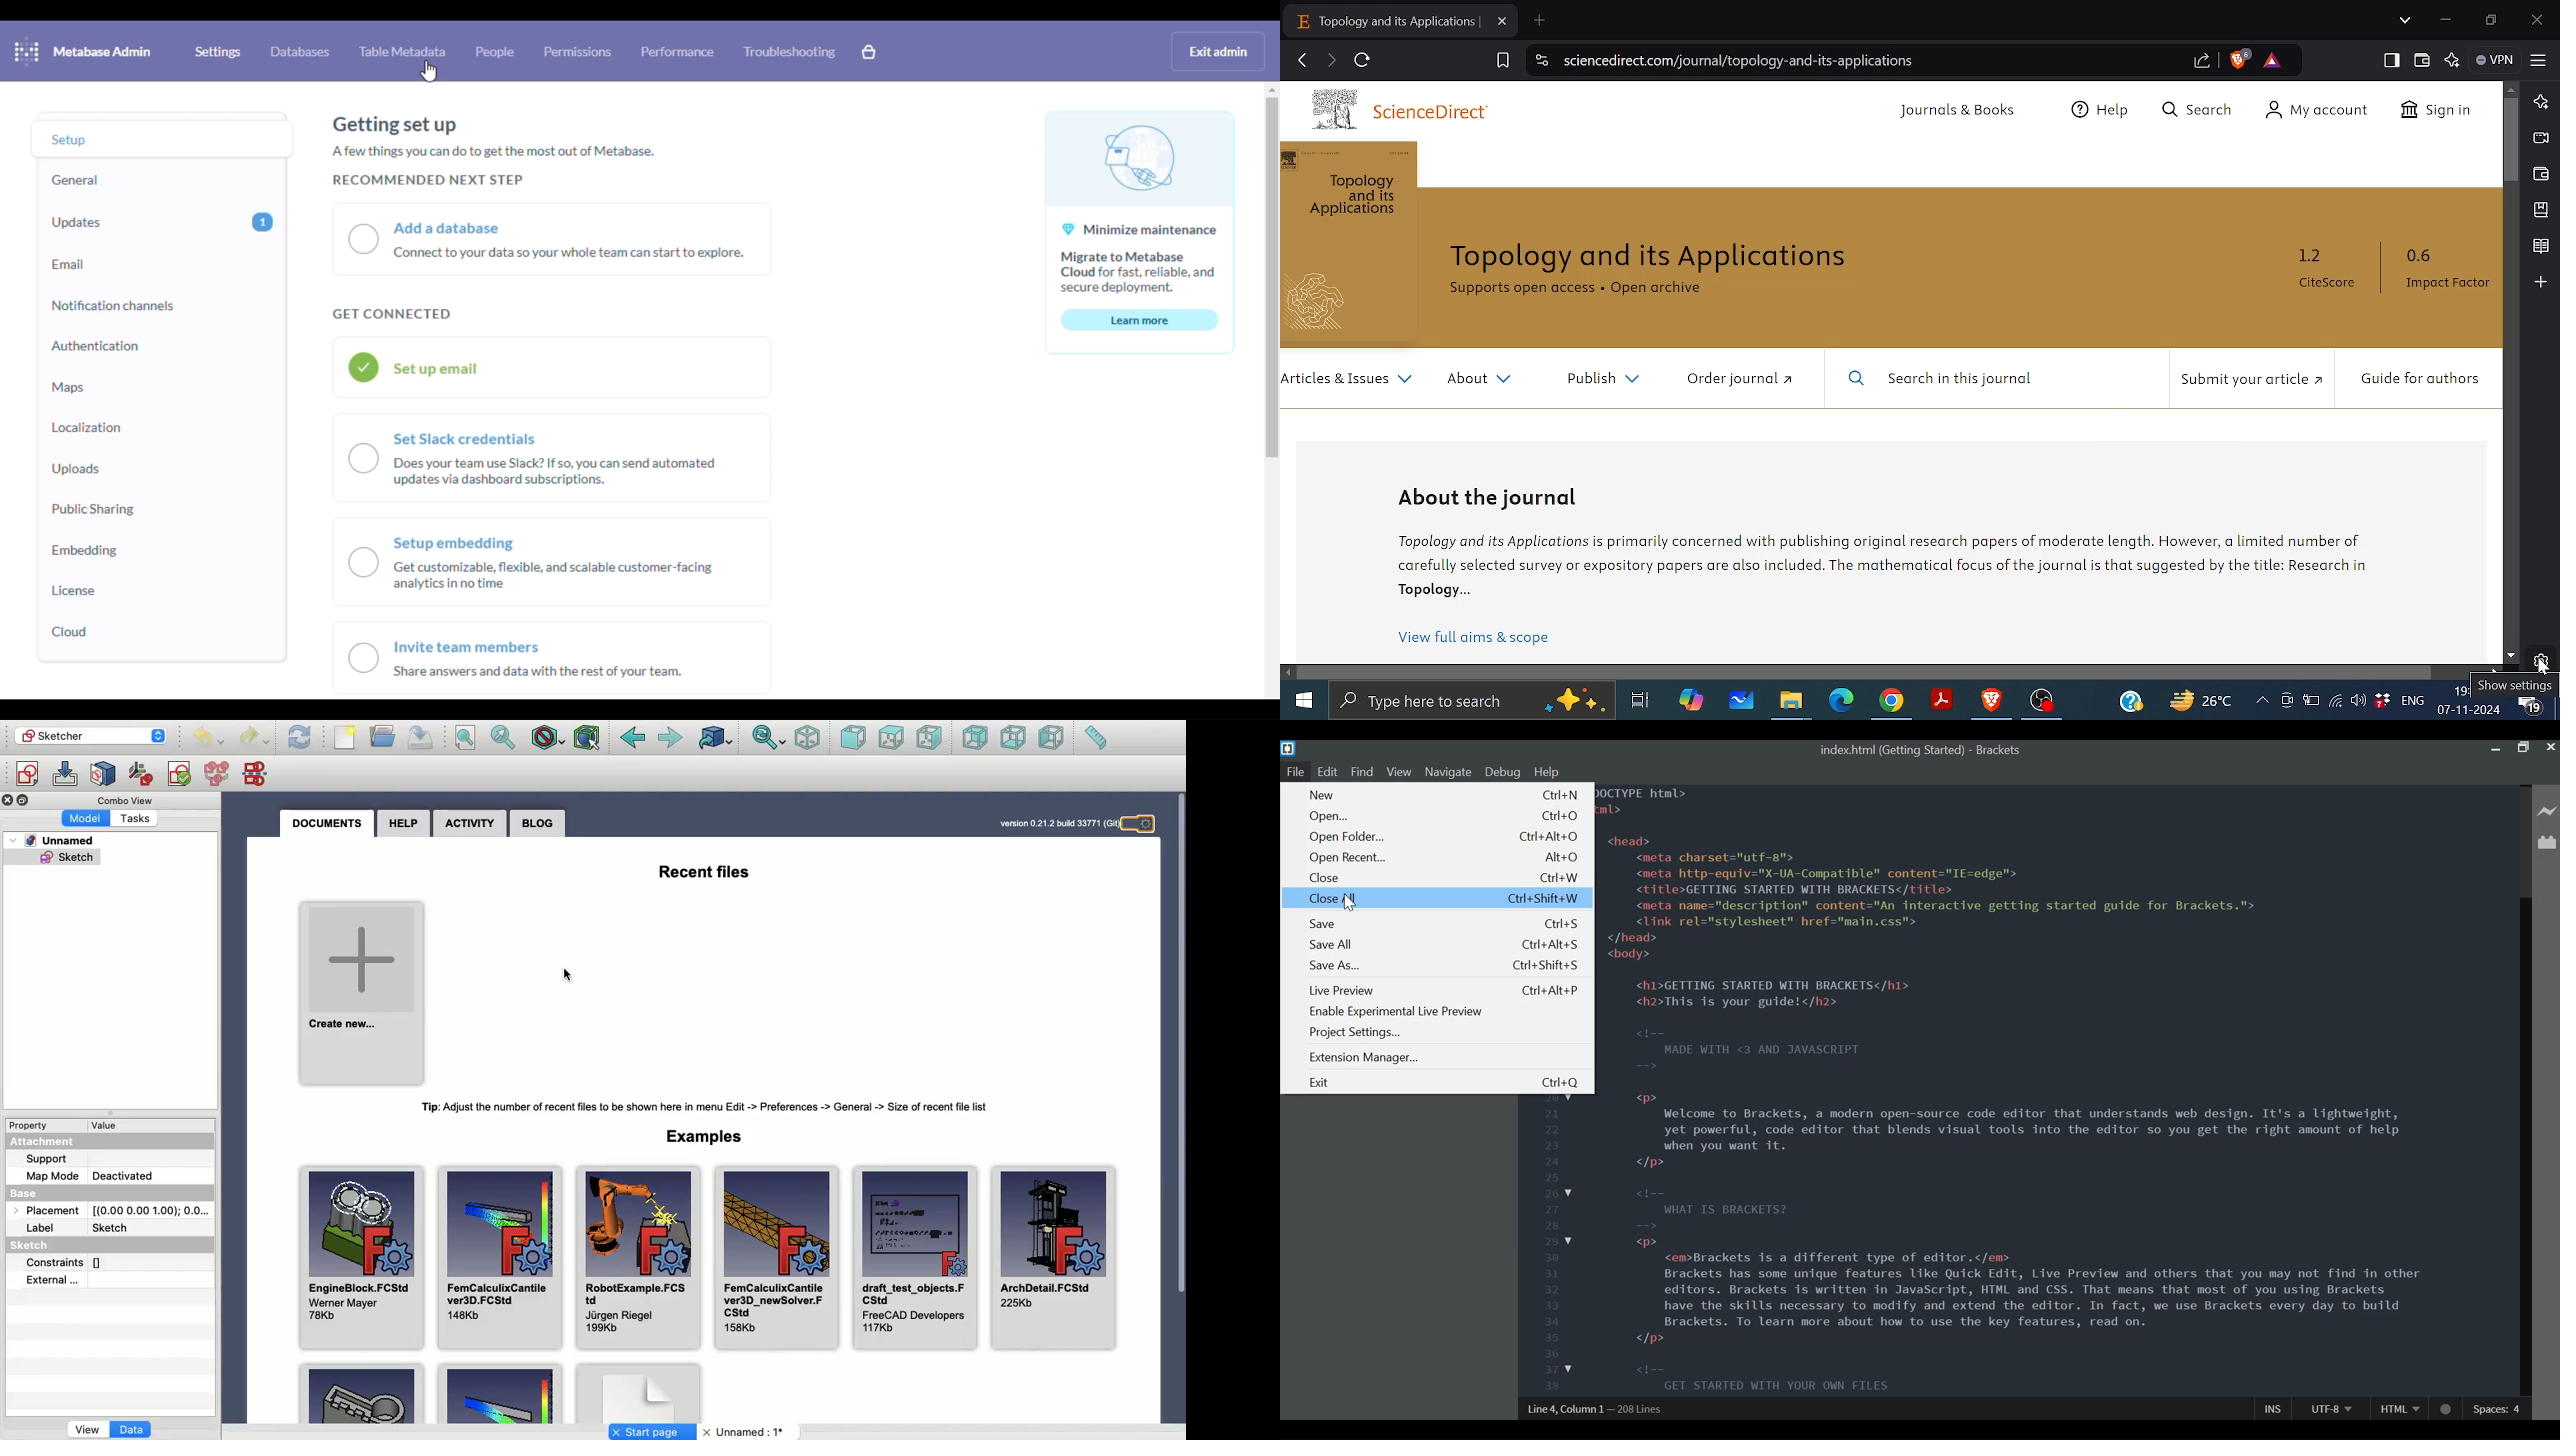 This screenshot has height=1456, width=2576. I want to click on Brackets, so click(2001, 749).